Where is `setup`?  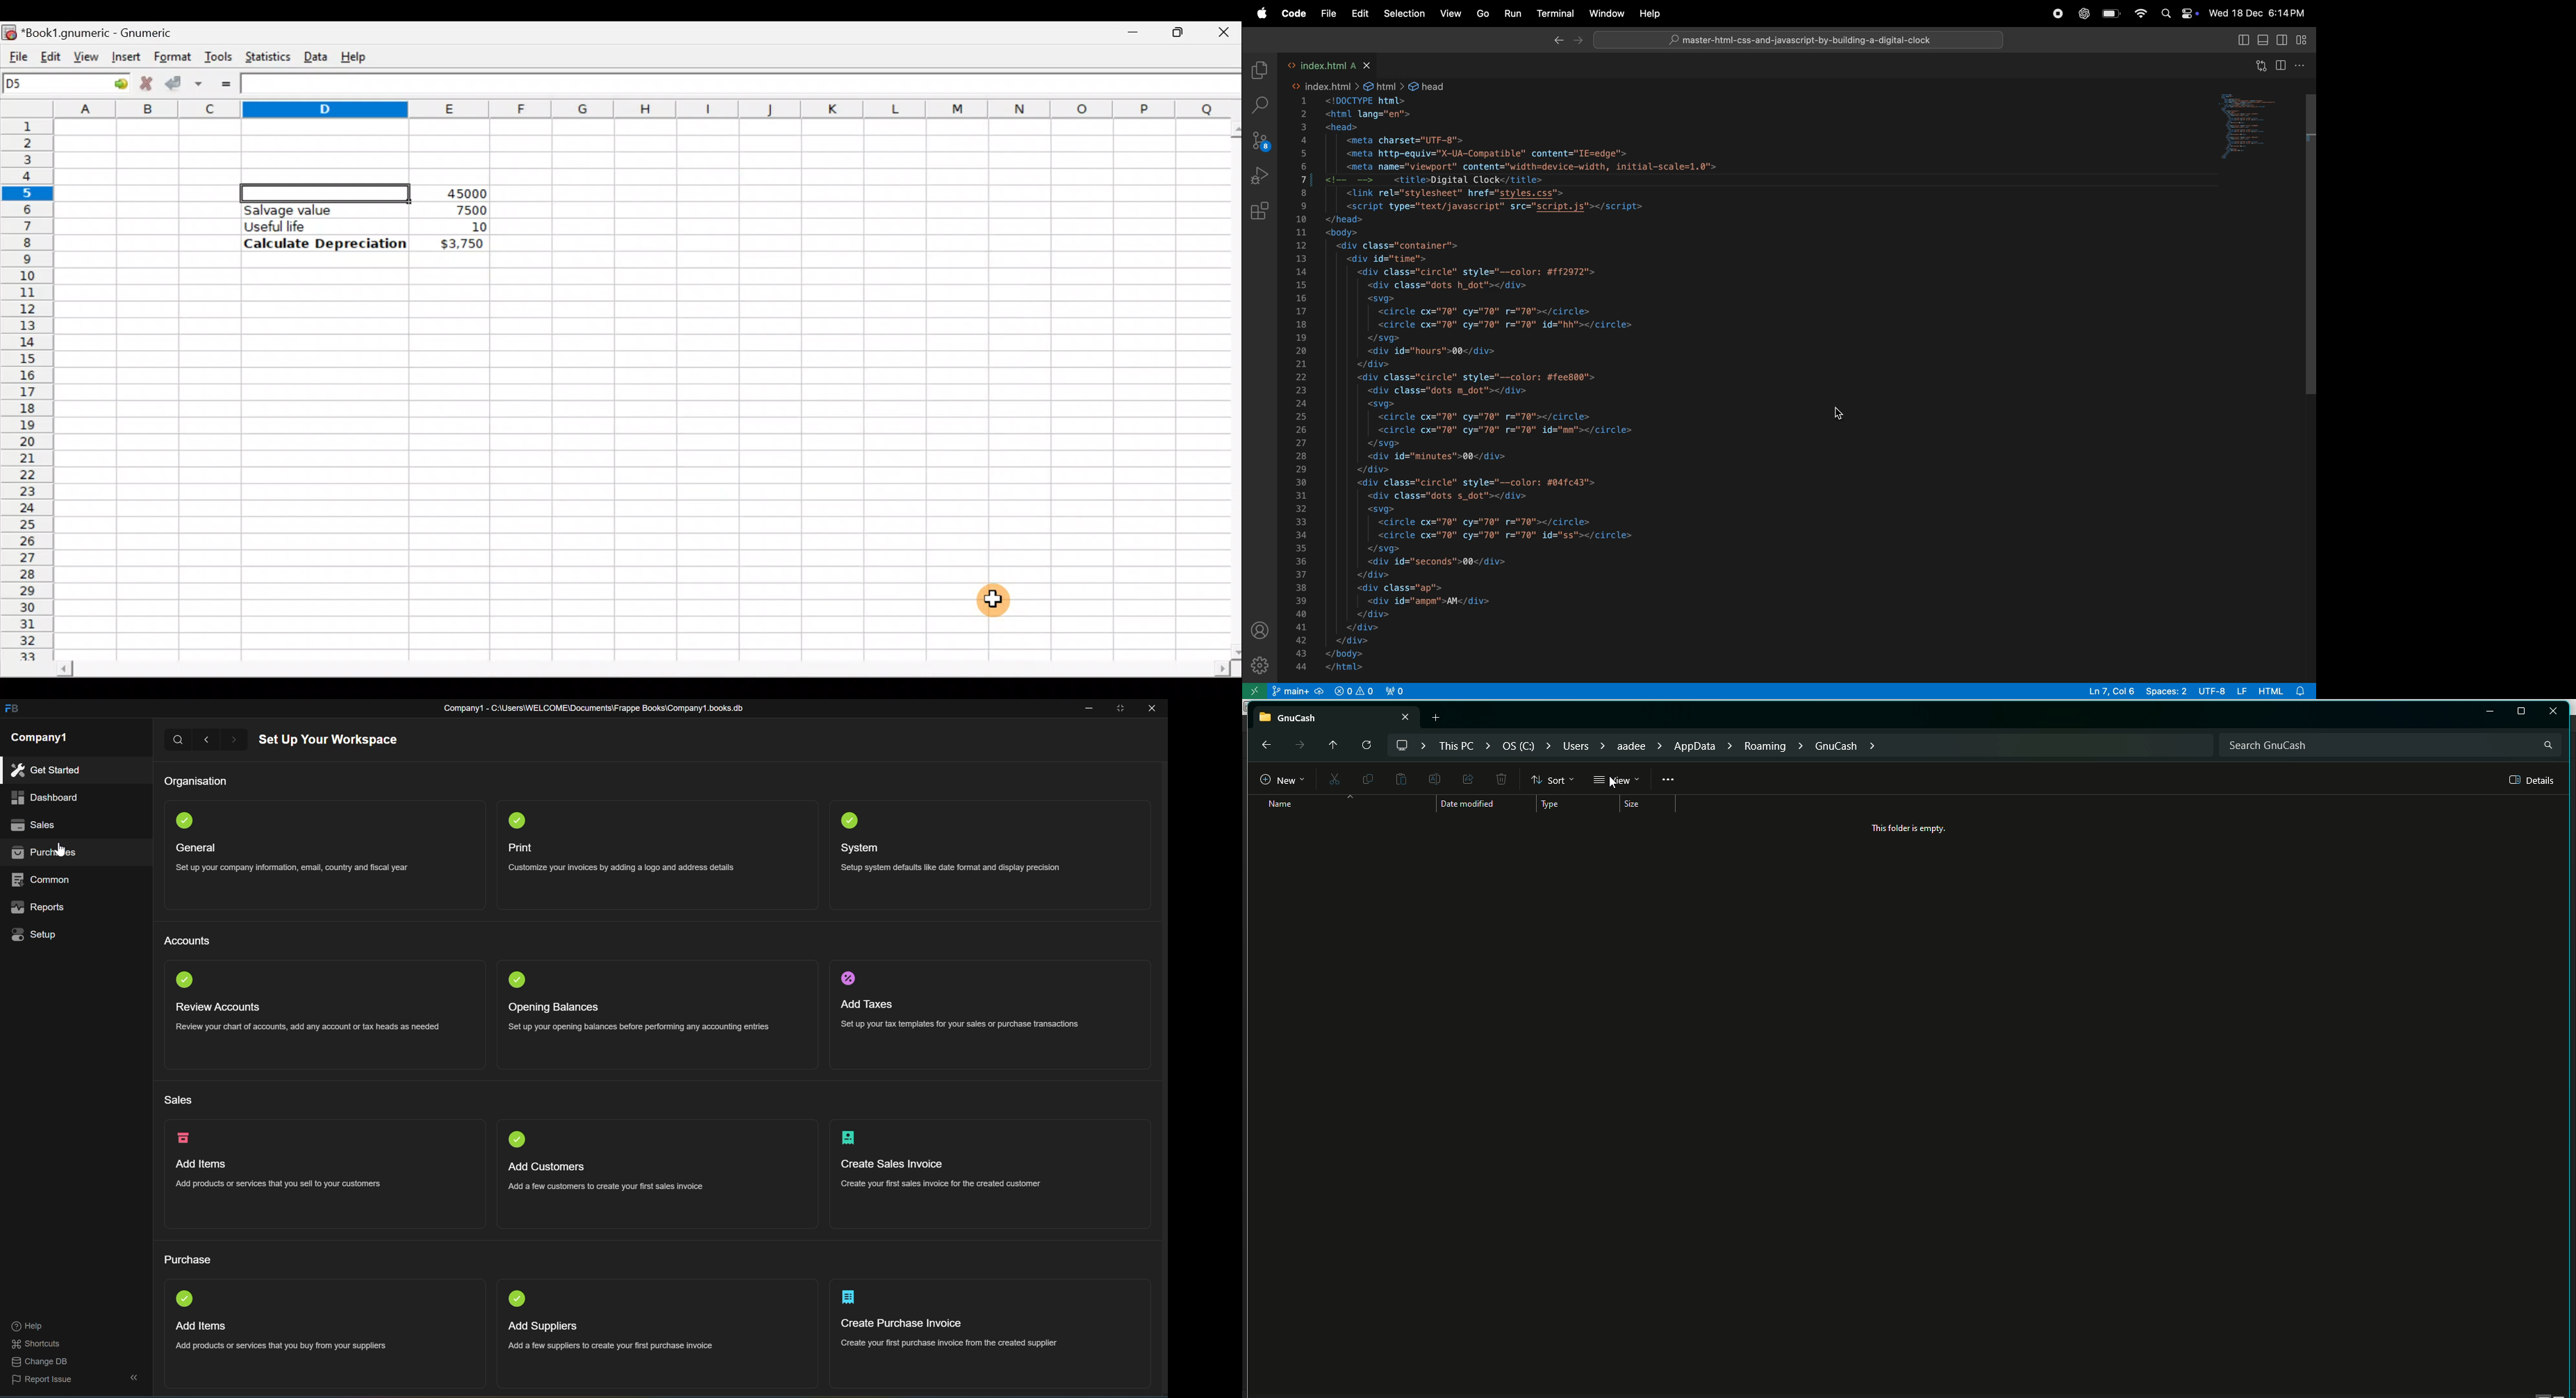 setup is located at coordinates (32, 934).